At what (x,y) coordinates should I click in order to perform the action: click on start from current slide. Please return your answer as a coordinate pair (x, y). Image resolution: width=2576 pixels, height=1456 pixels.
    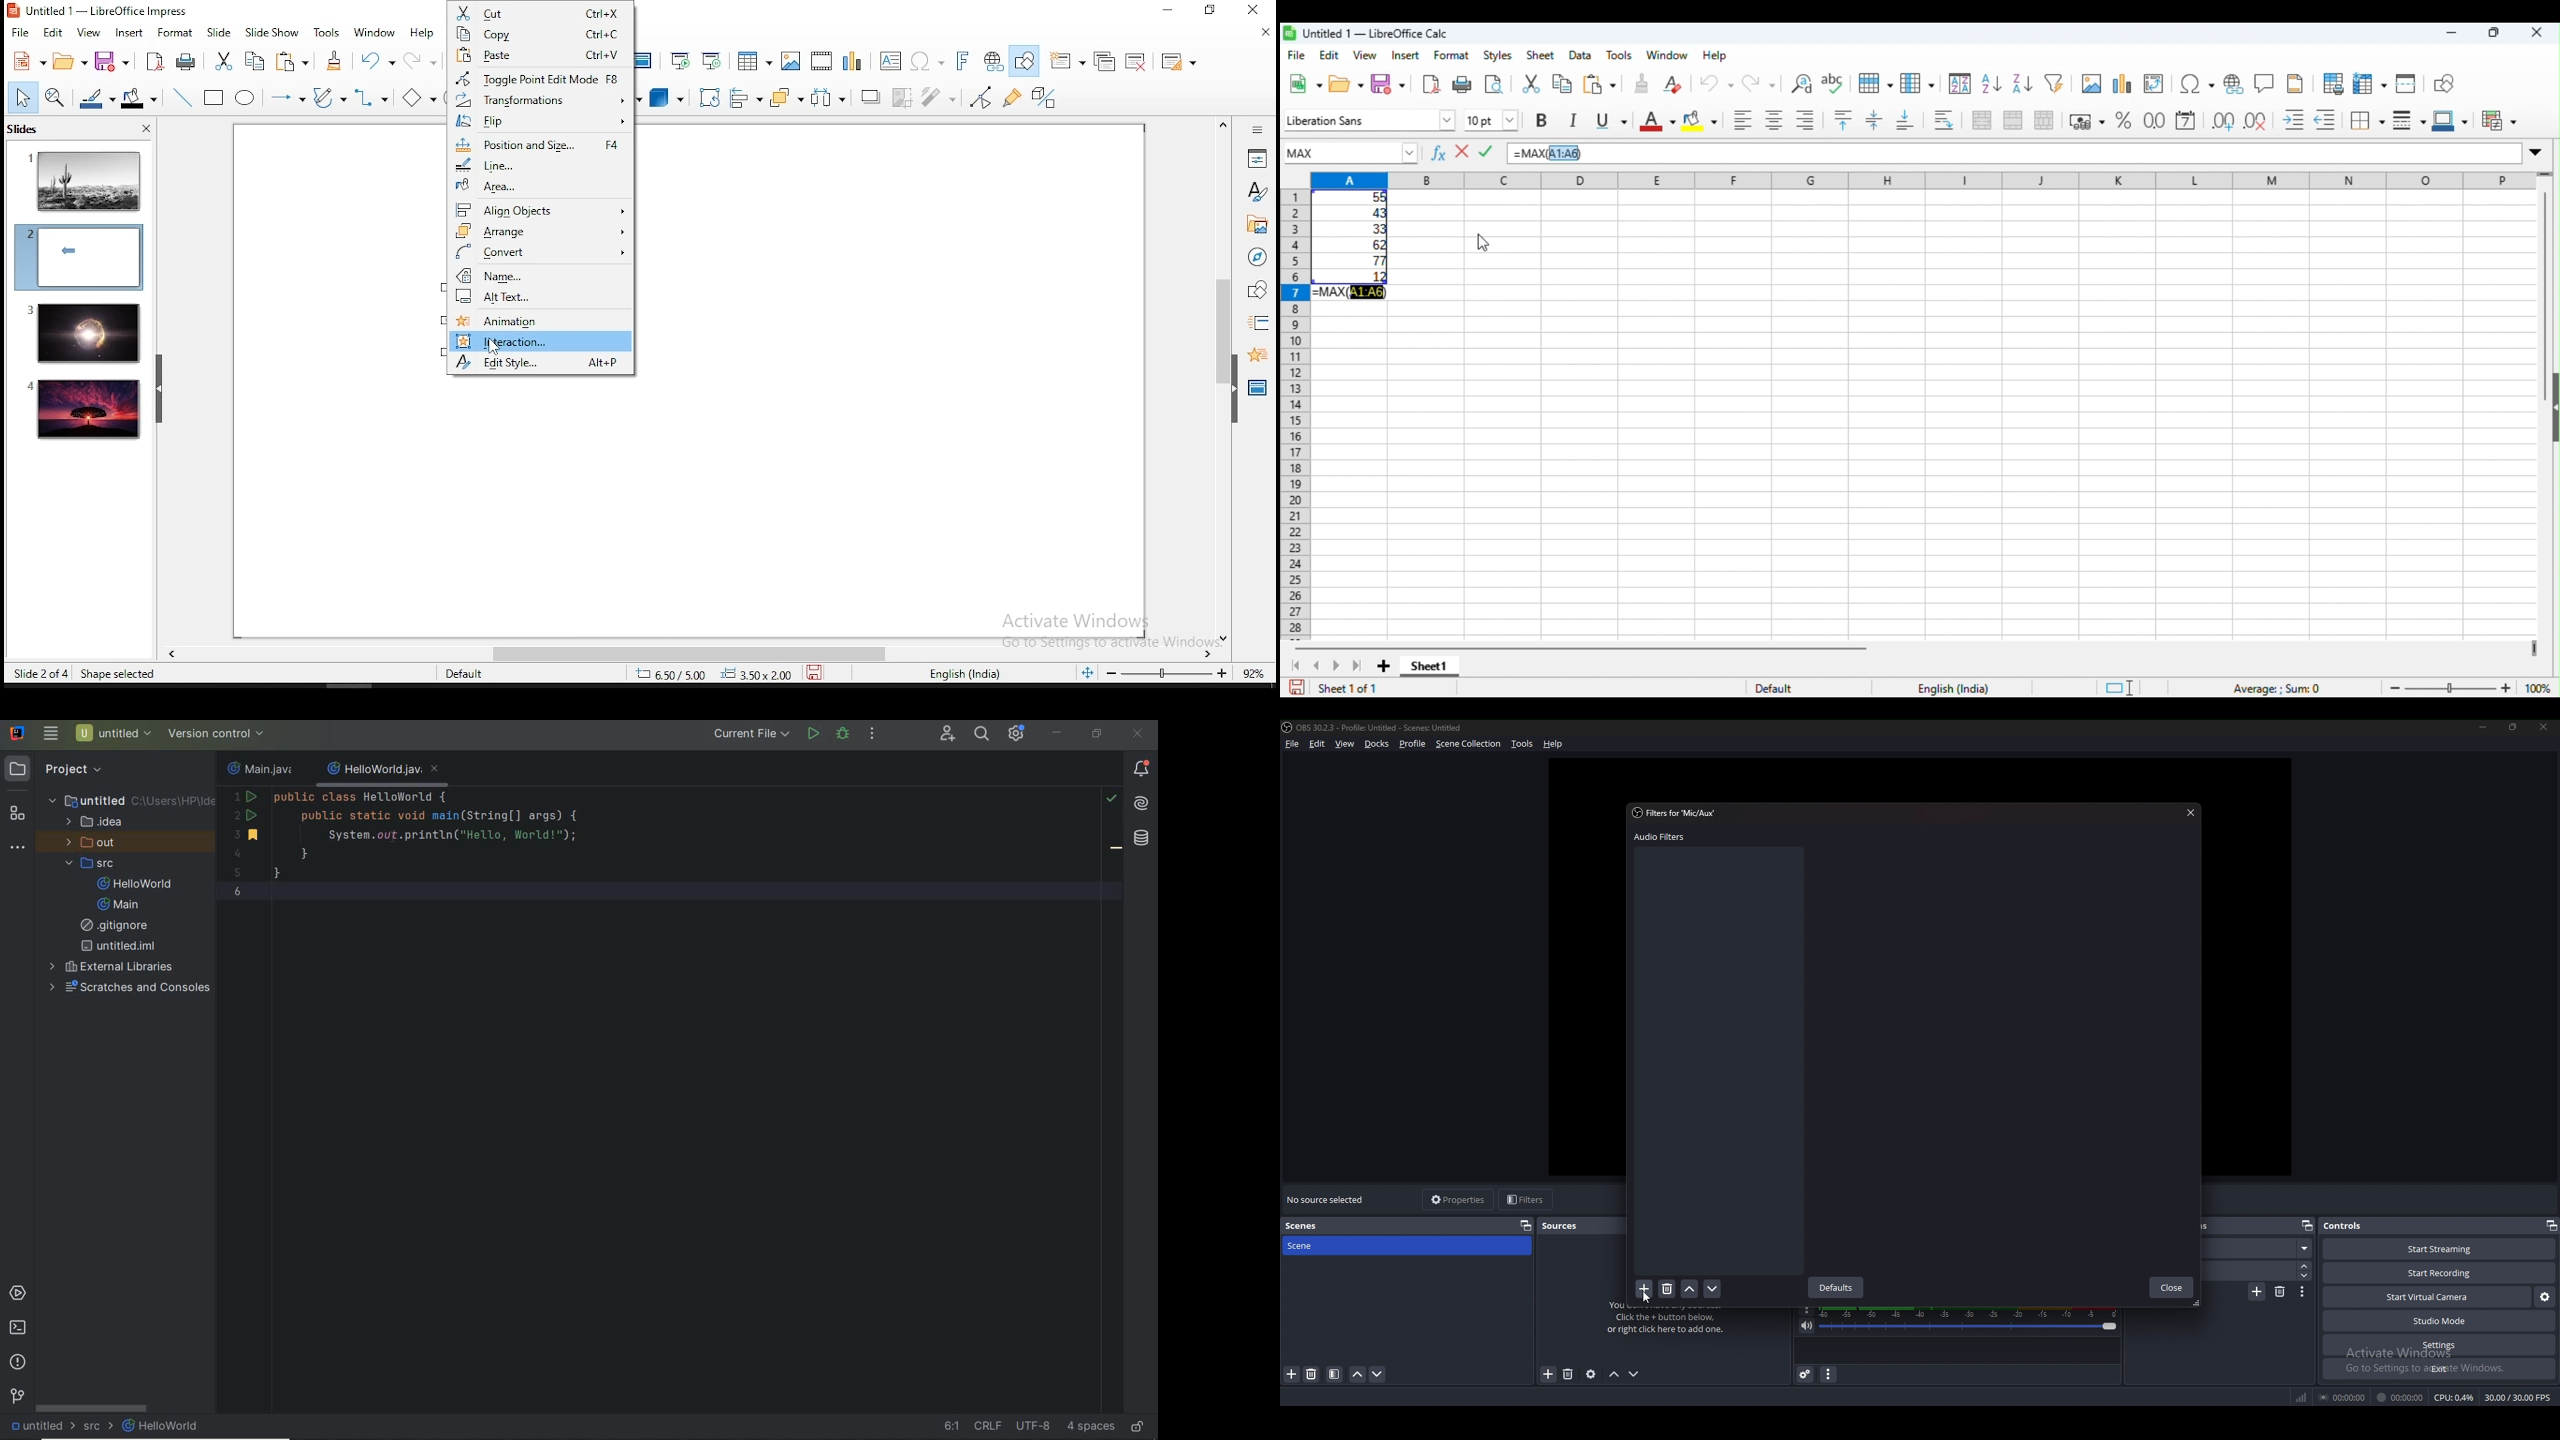
    Looking at the image, I should click on (713, 60).